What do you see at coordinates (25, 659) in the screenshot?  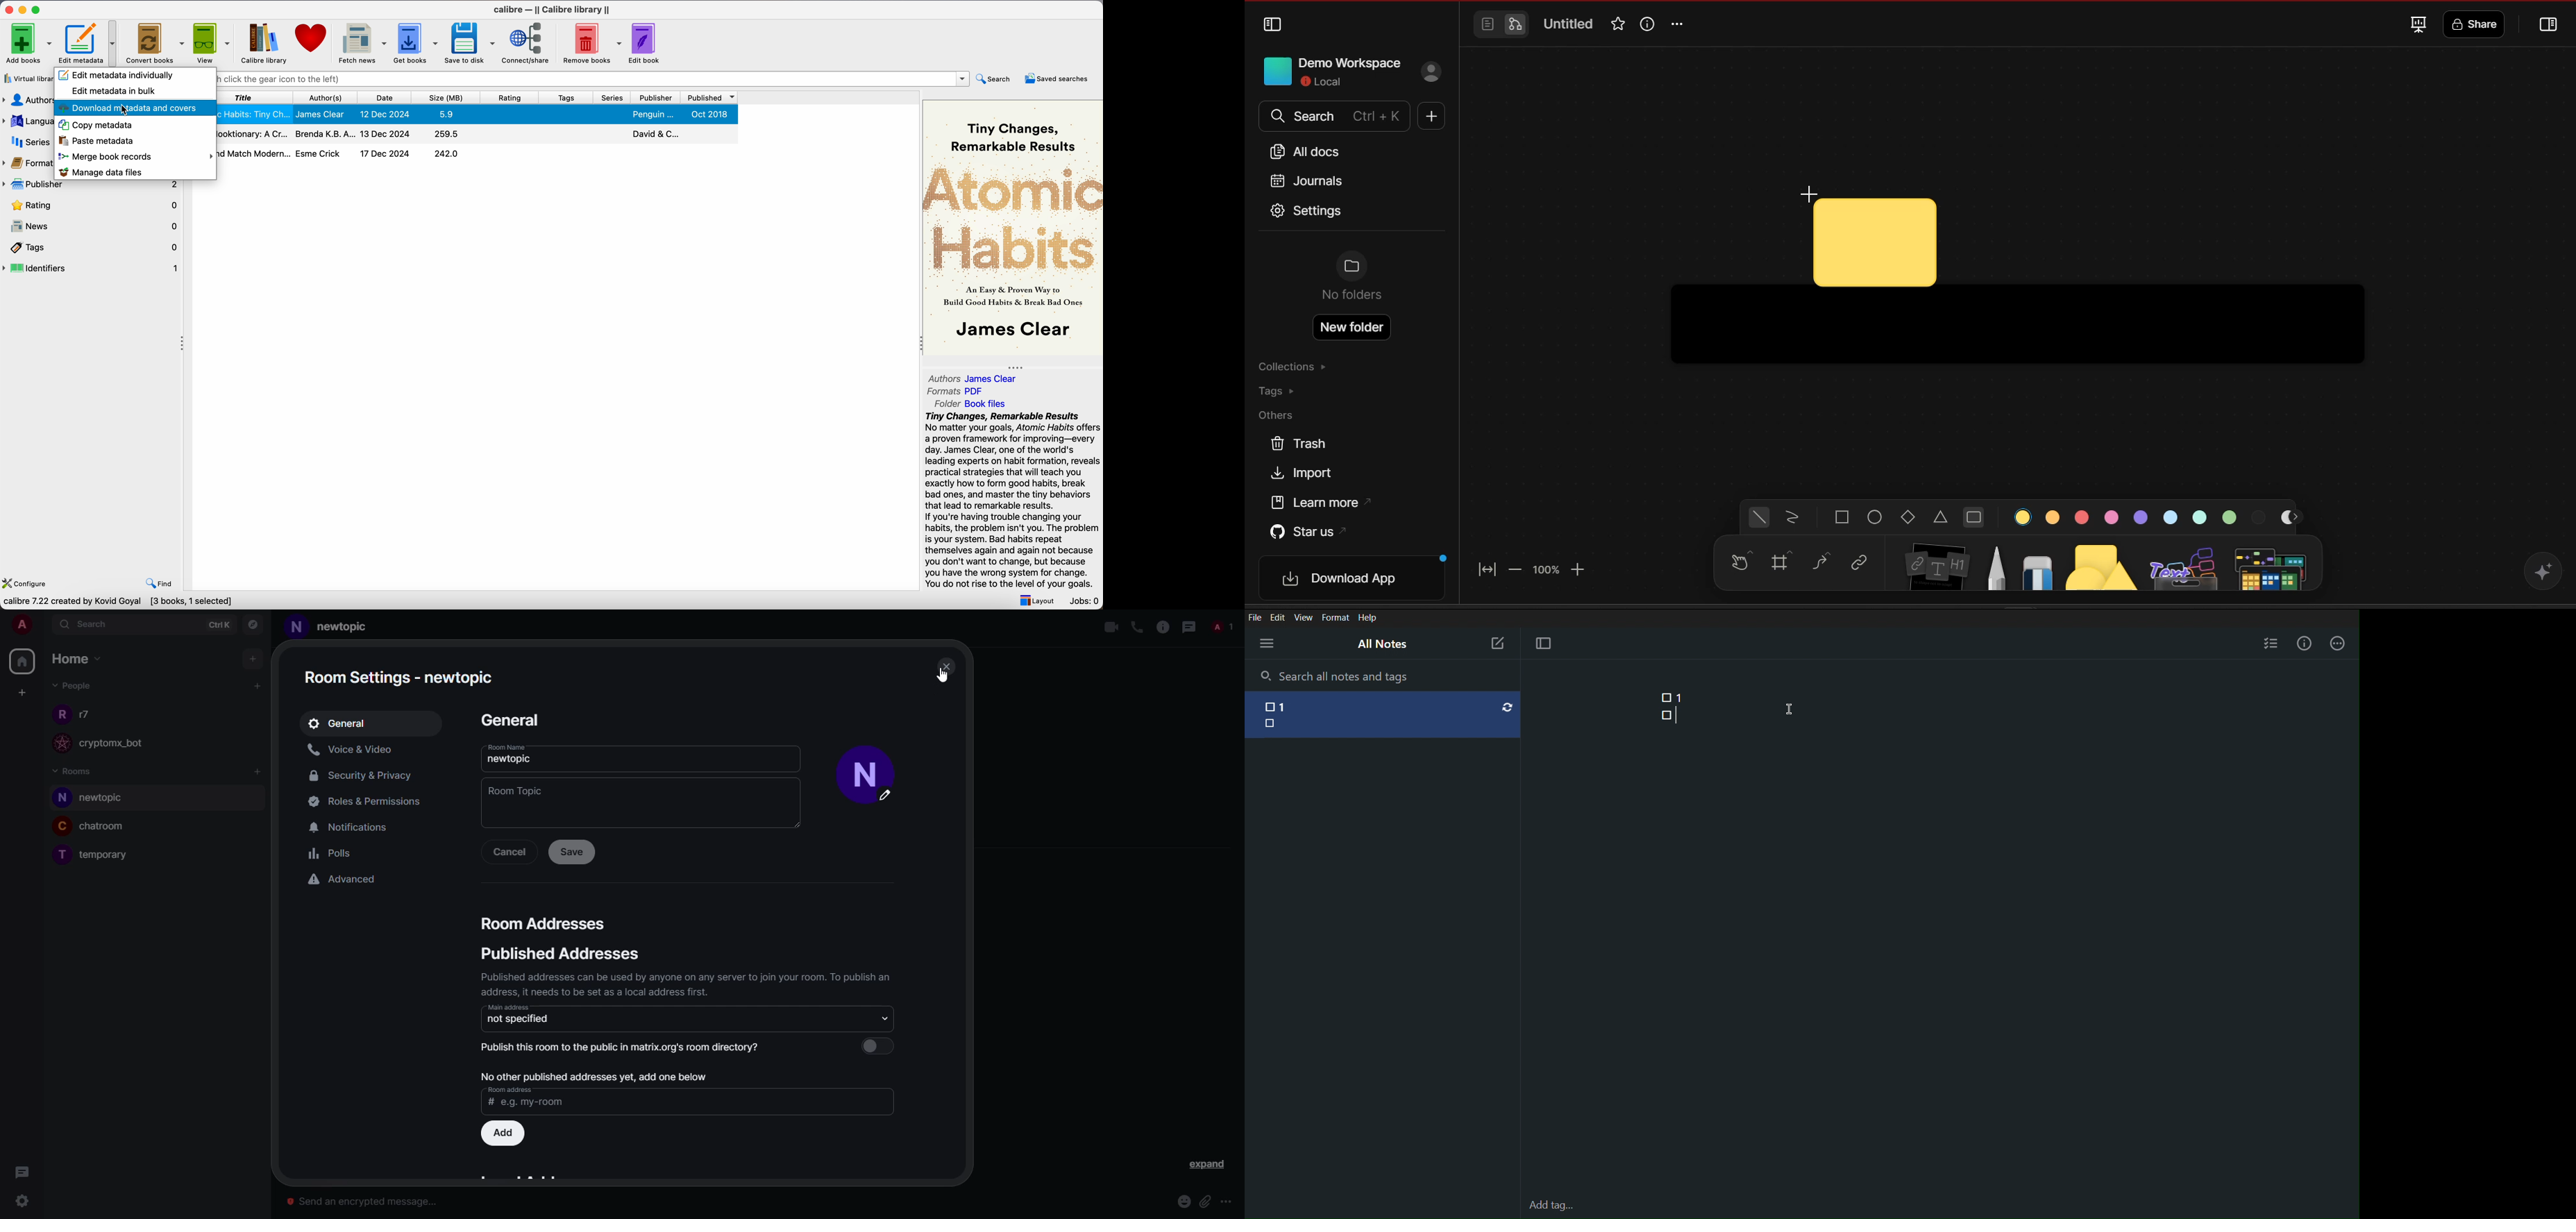 I see `home` at bounding box center [25, 659].